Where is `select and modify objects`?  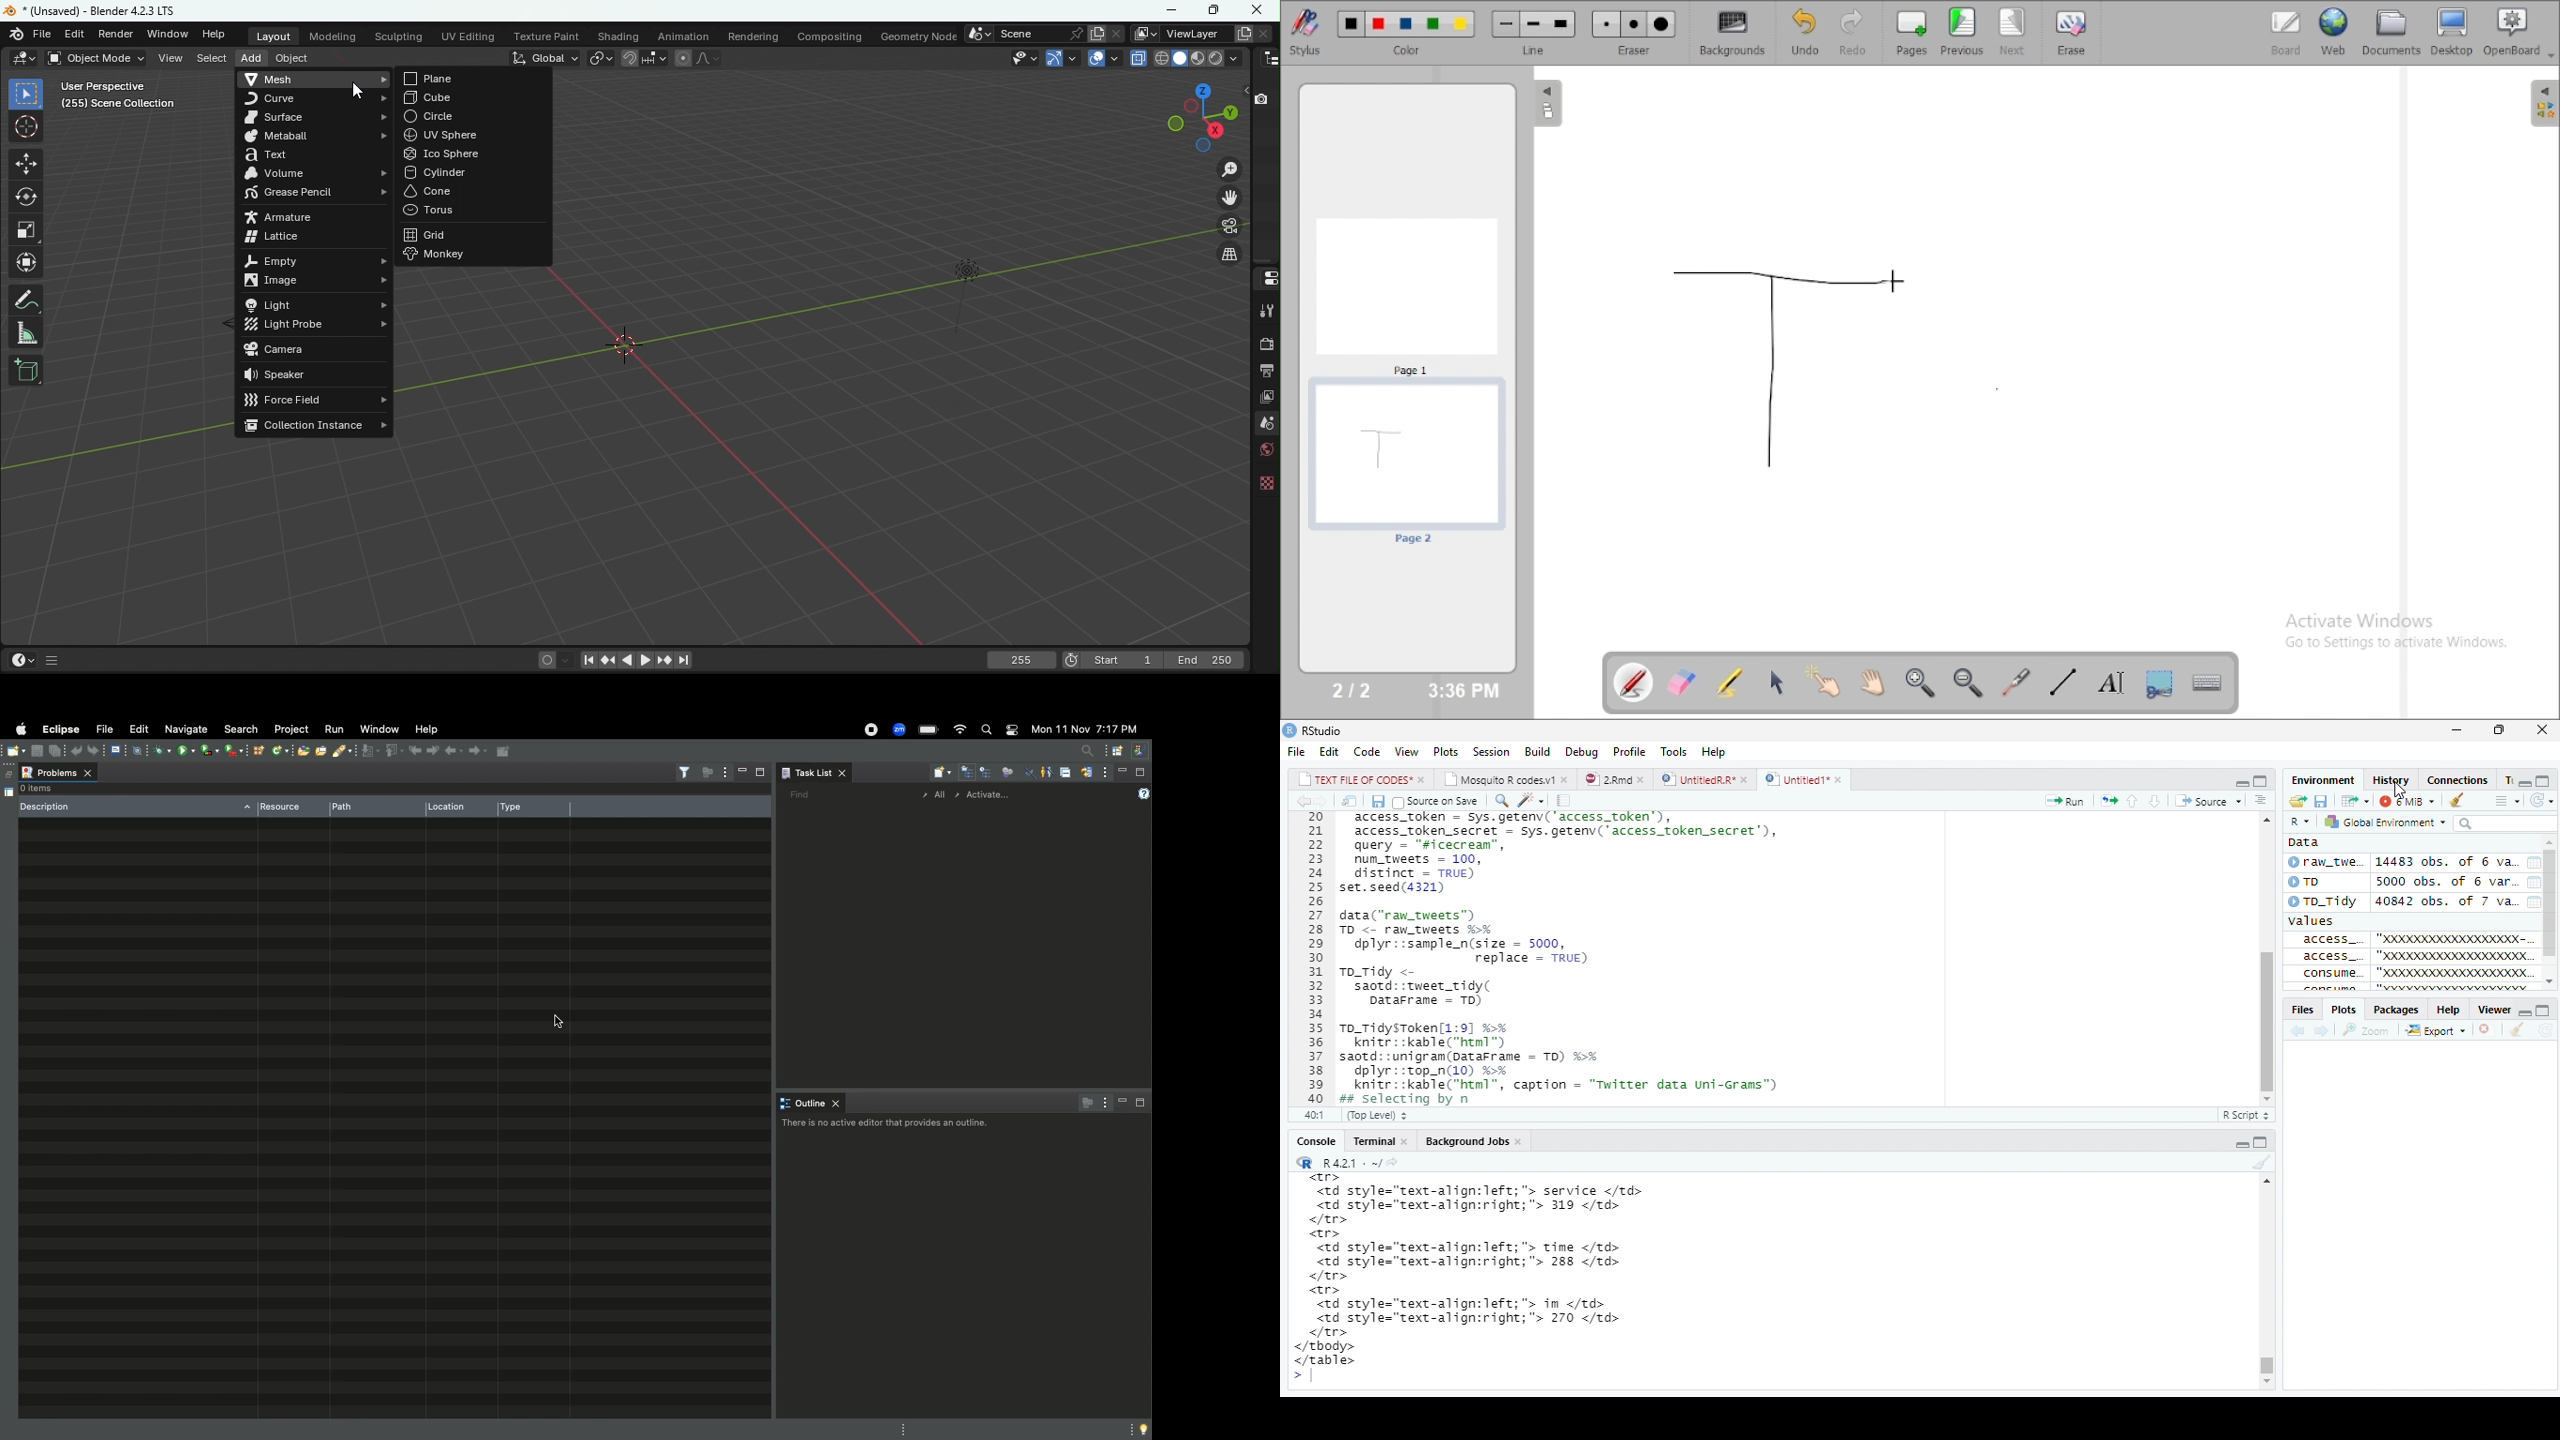 select and modify objects is located at coordinates (1777, 682).